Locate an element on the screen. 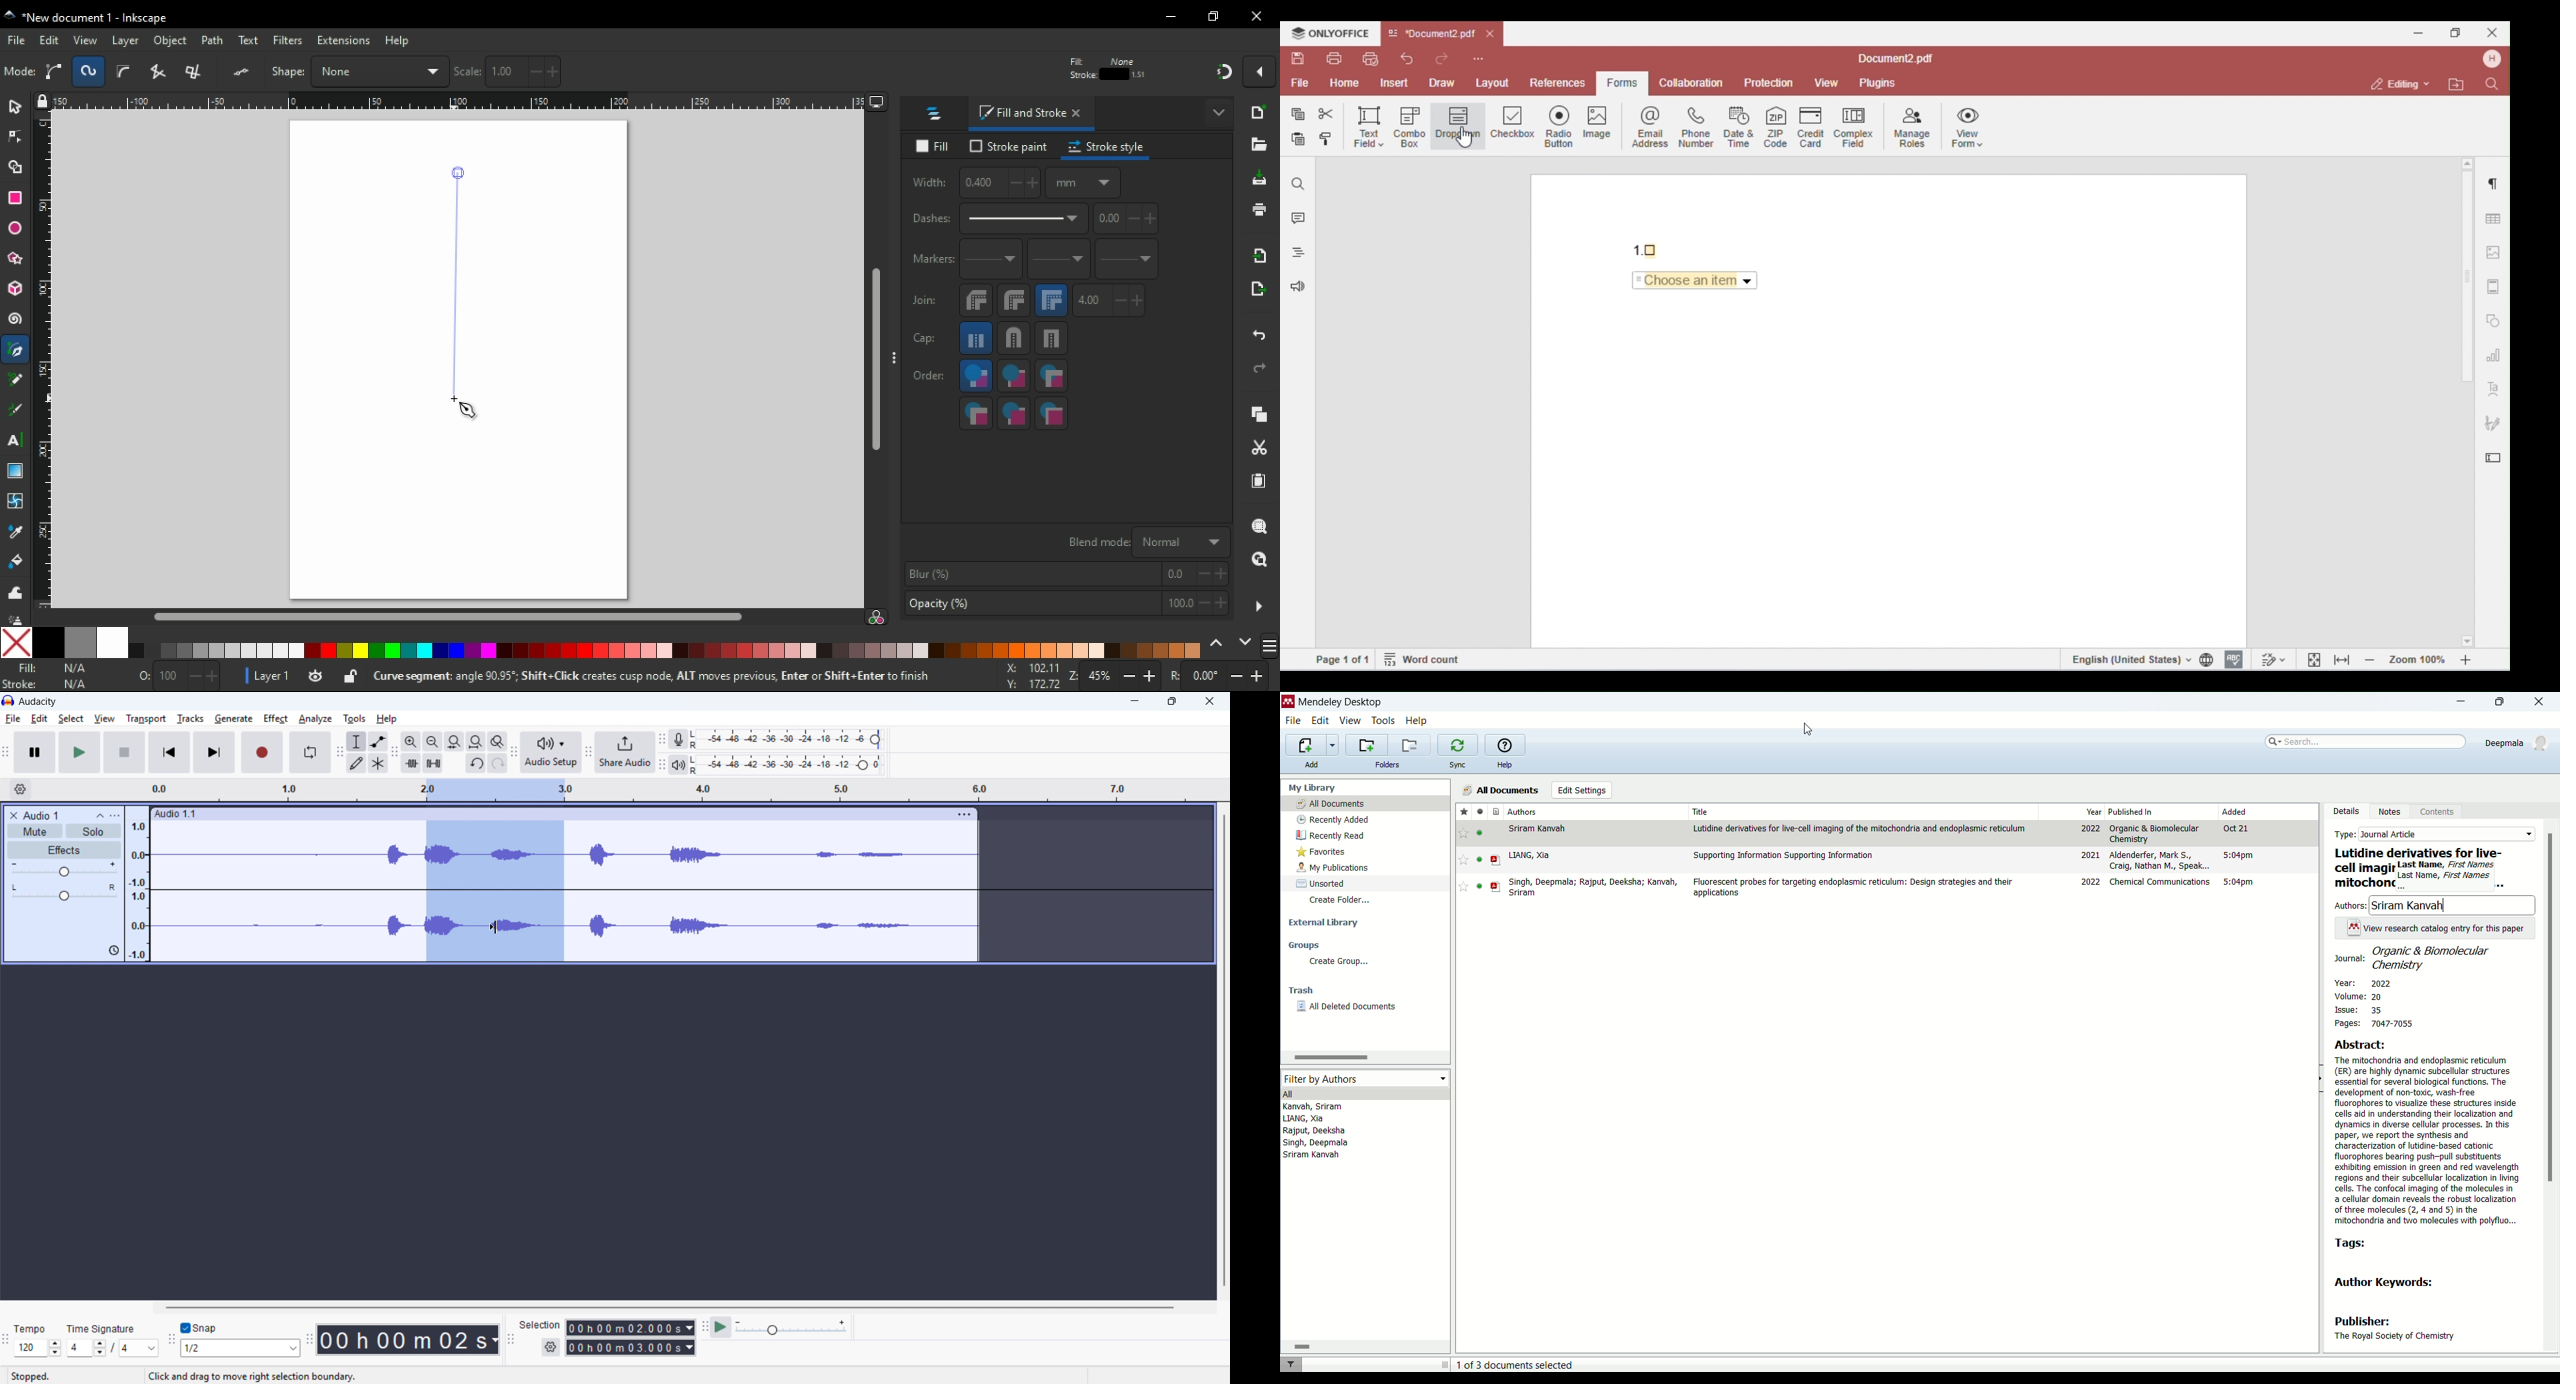 This screenshot has width=2576, height=1400. author keywords is located at coordinates (2393, 1285).